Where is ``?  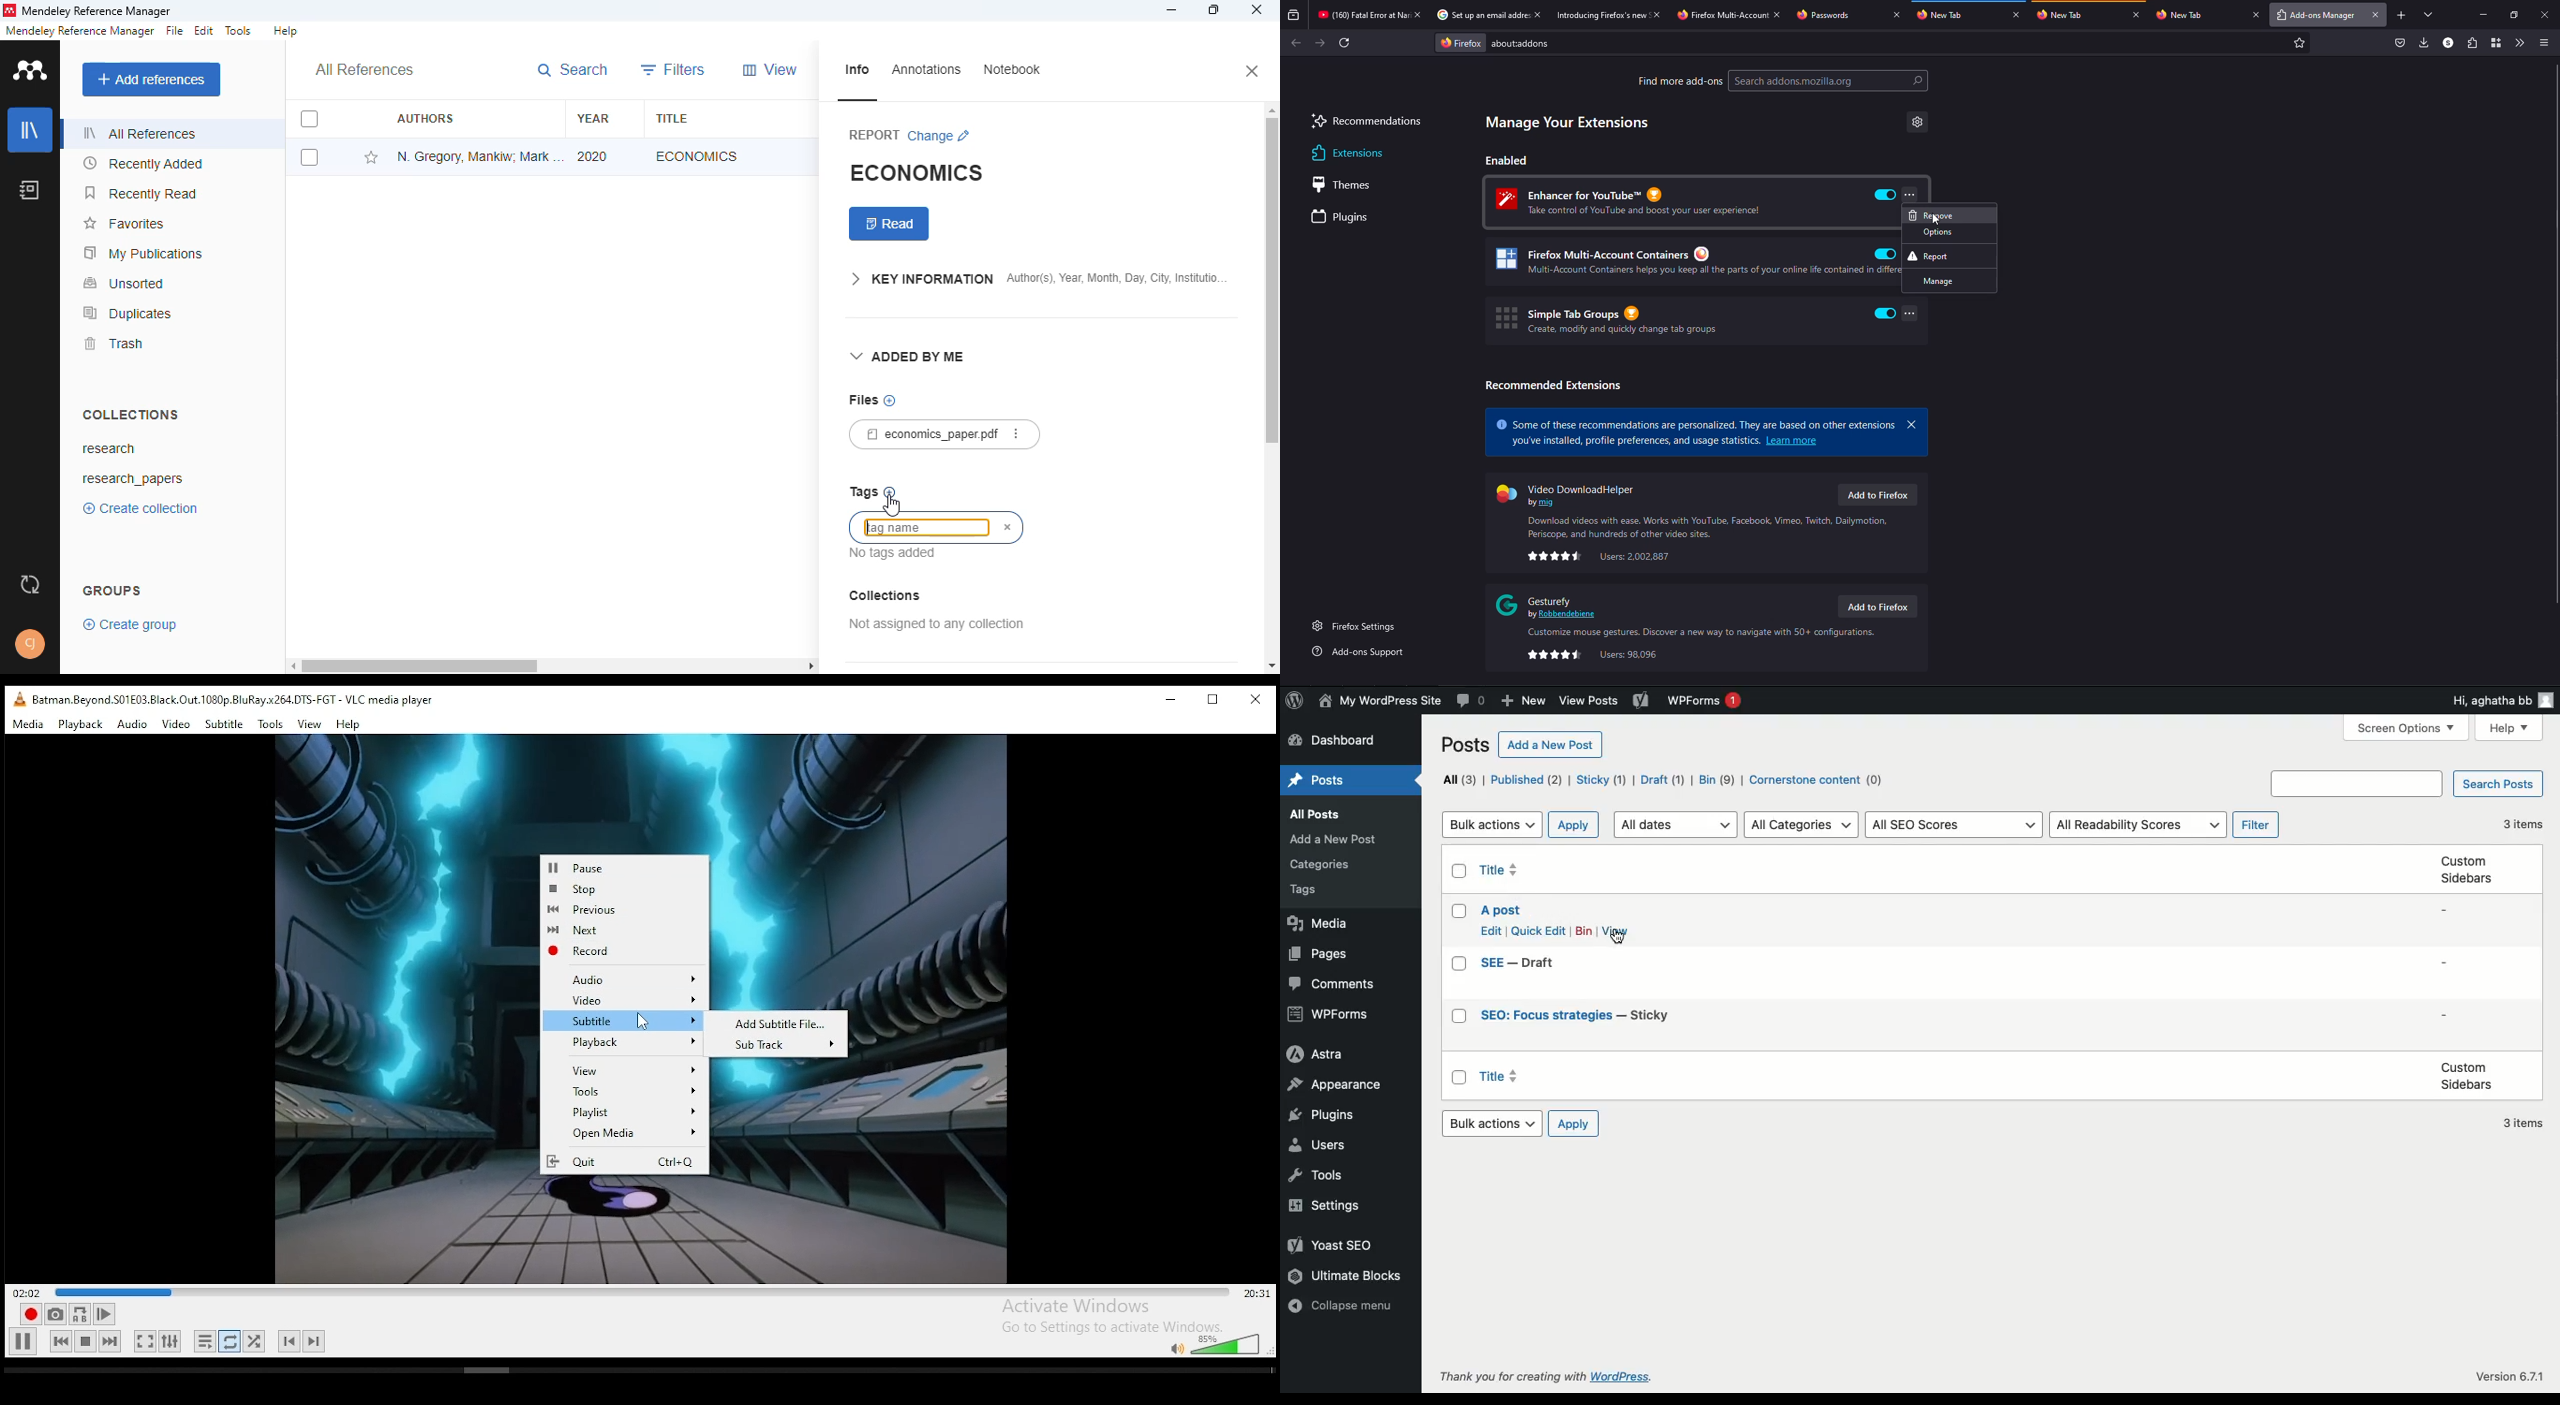  is located at coordinates (2354, 784).